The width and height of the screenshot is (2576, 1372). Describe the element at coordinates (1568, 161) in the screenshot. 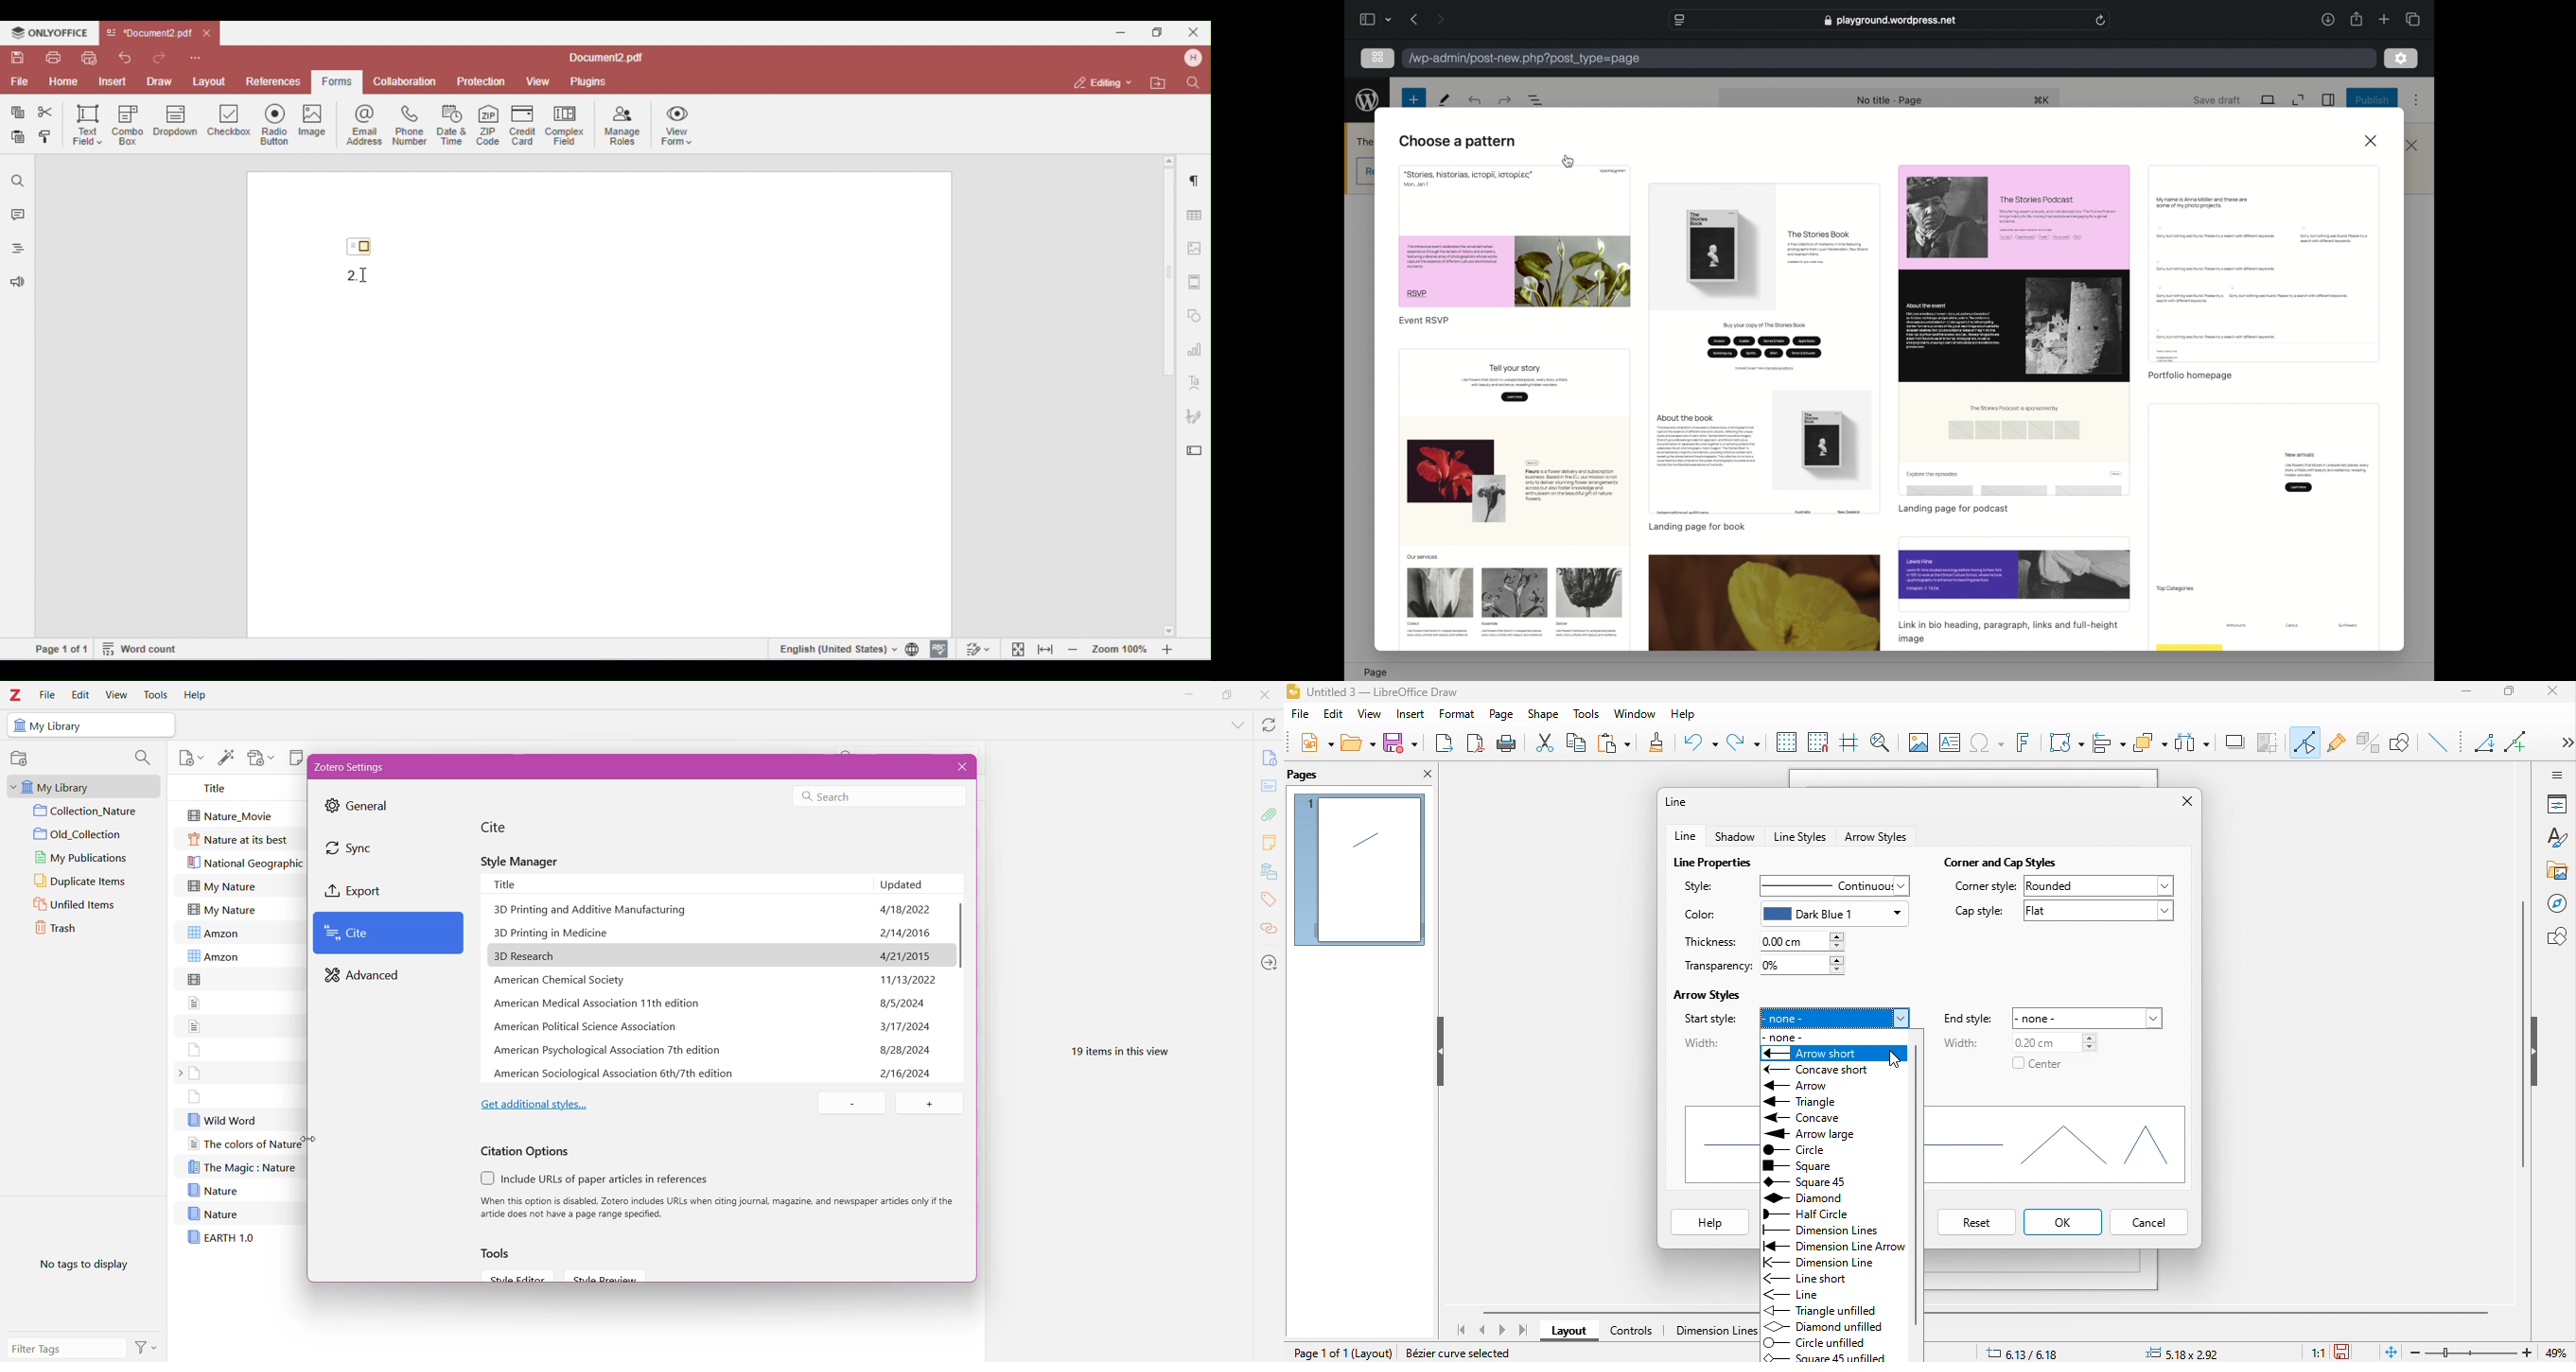

I see `cursor` at that location.